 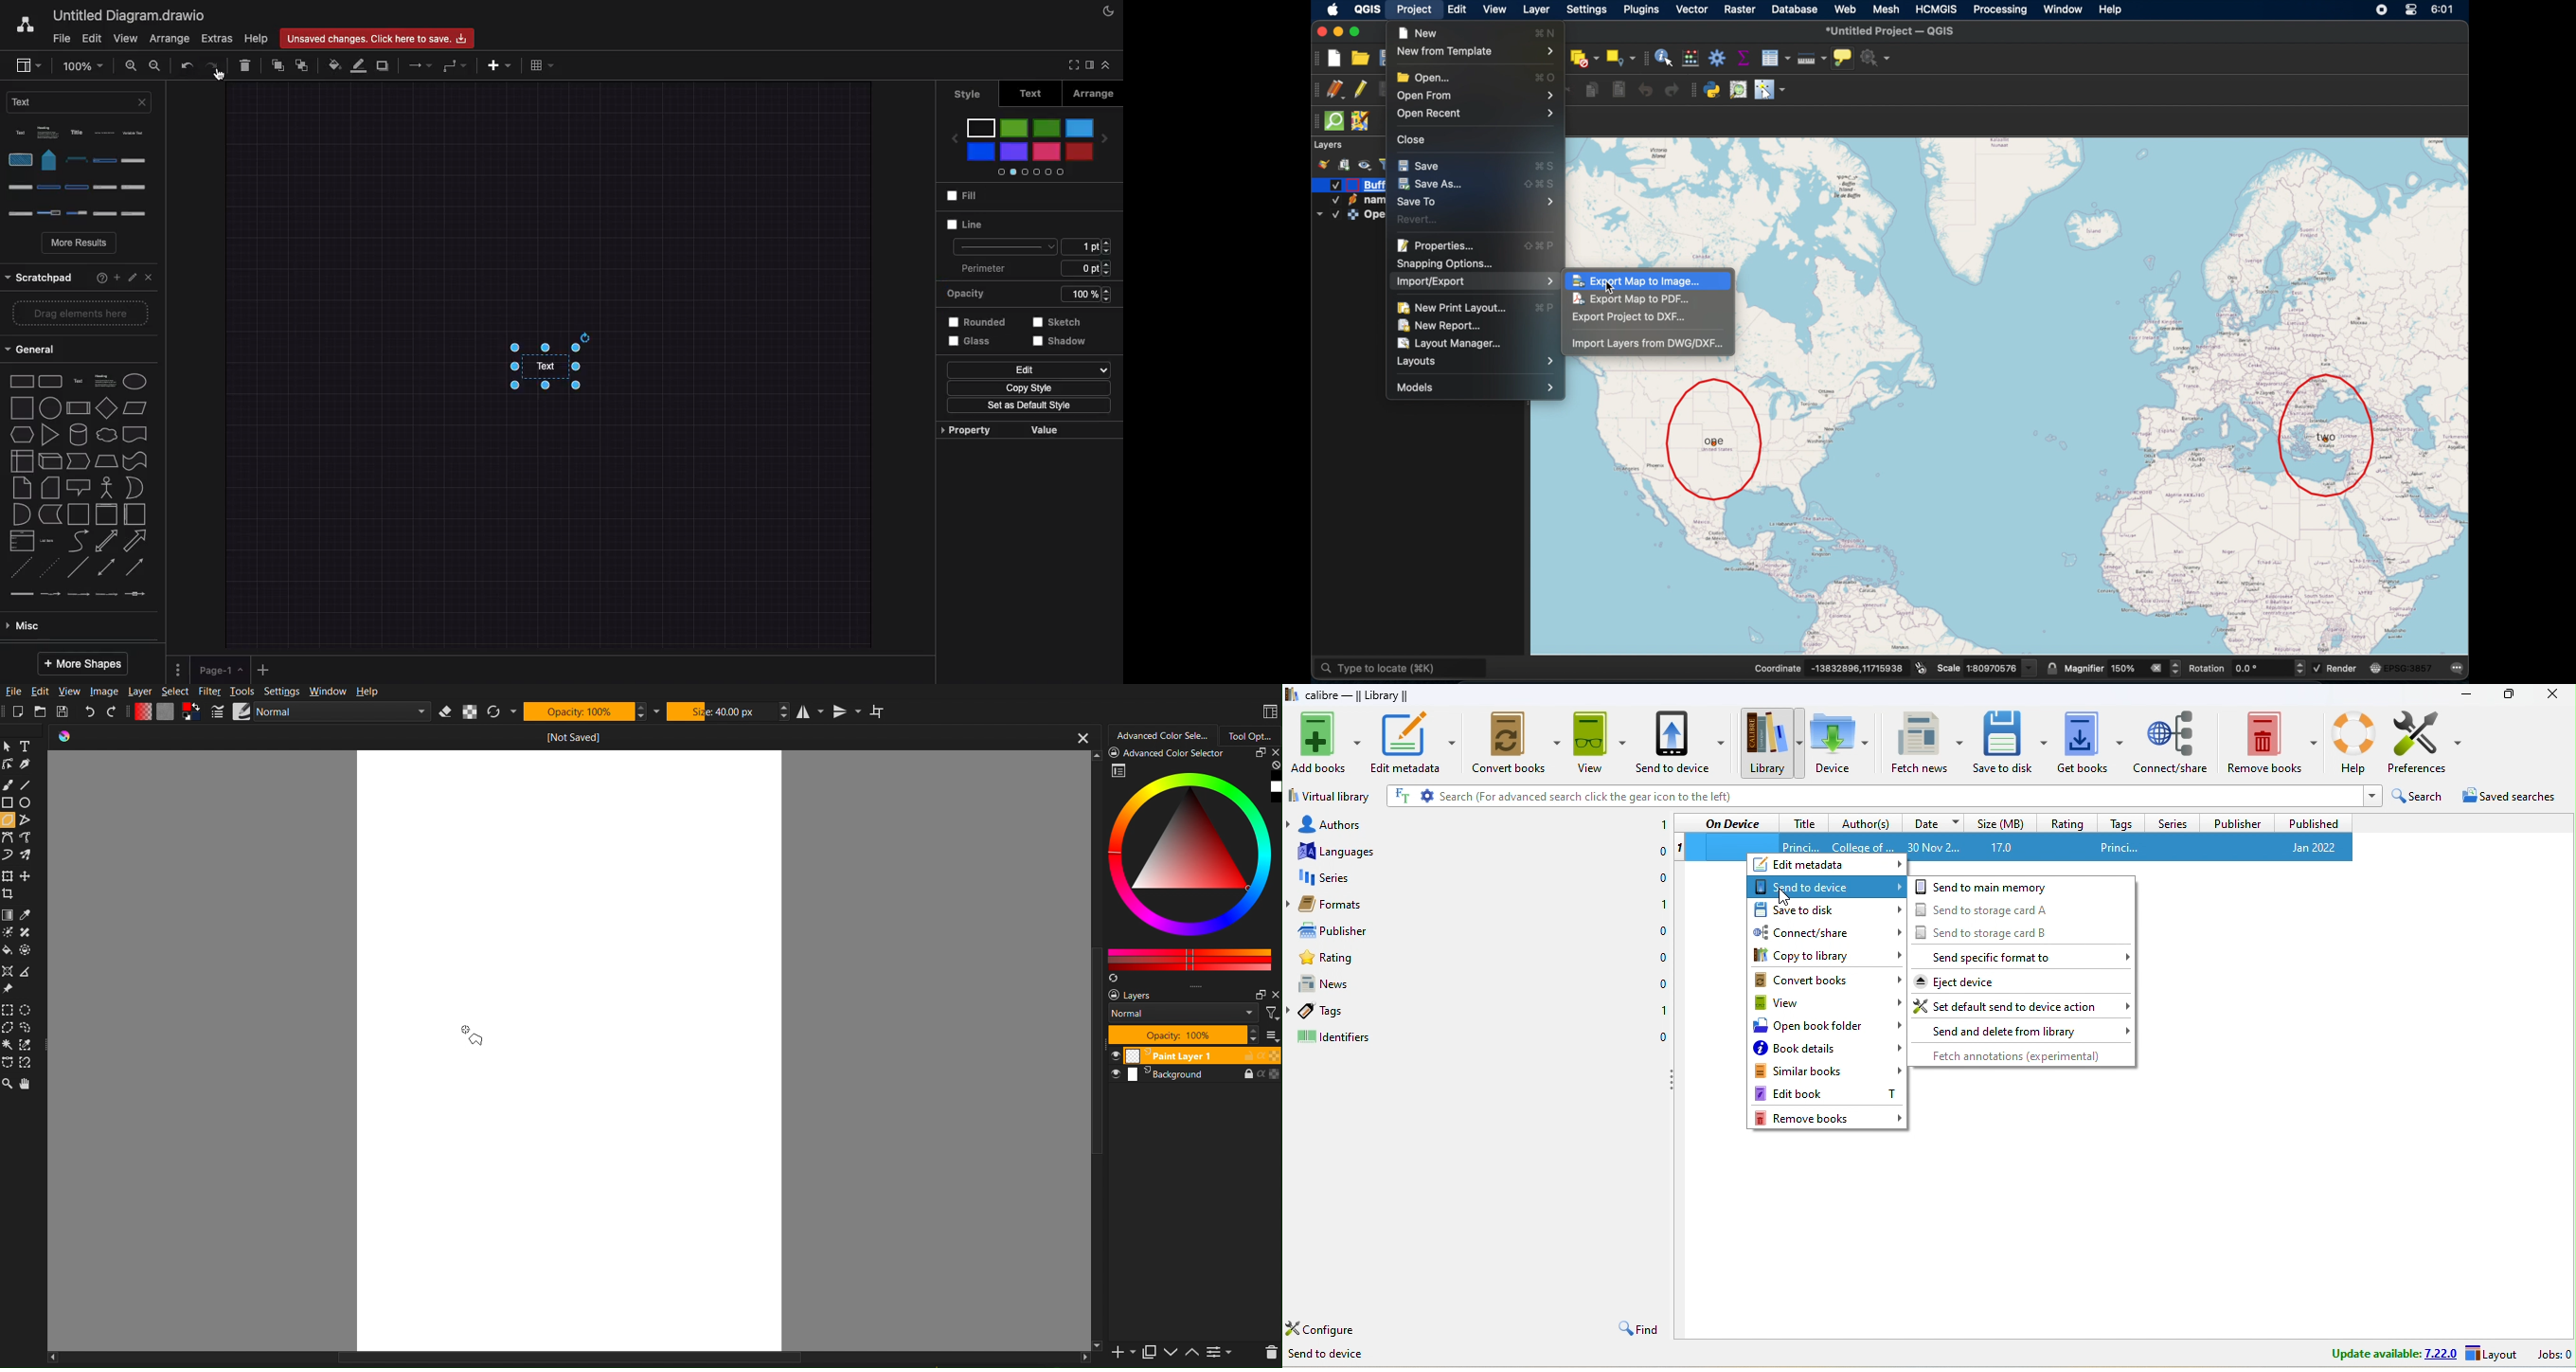 I want to click on more, so click(x=1271, y=1035).